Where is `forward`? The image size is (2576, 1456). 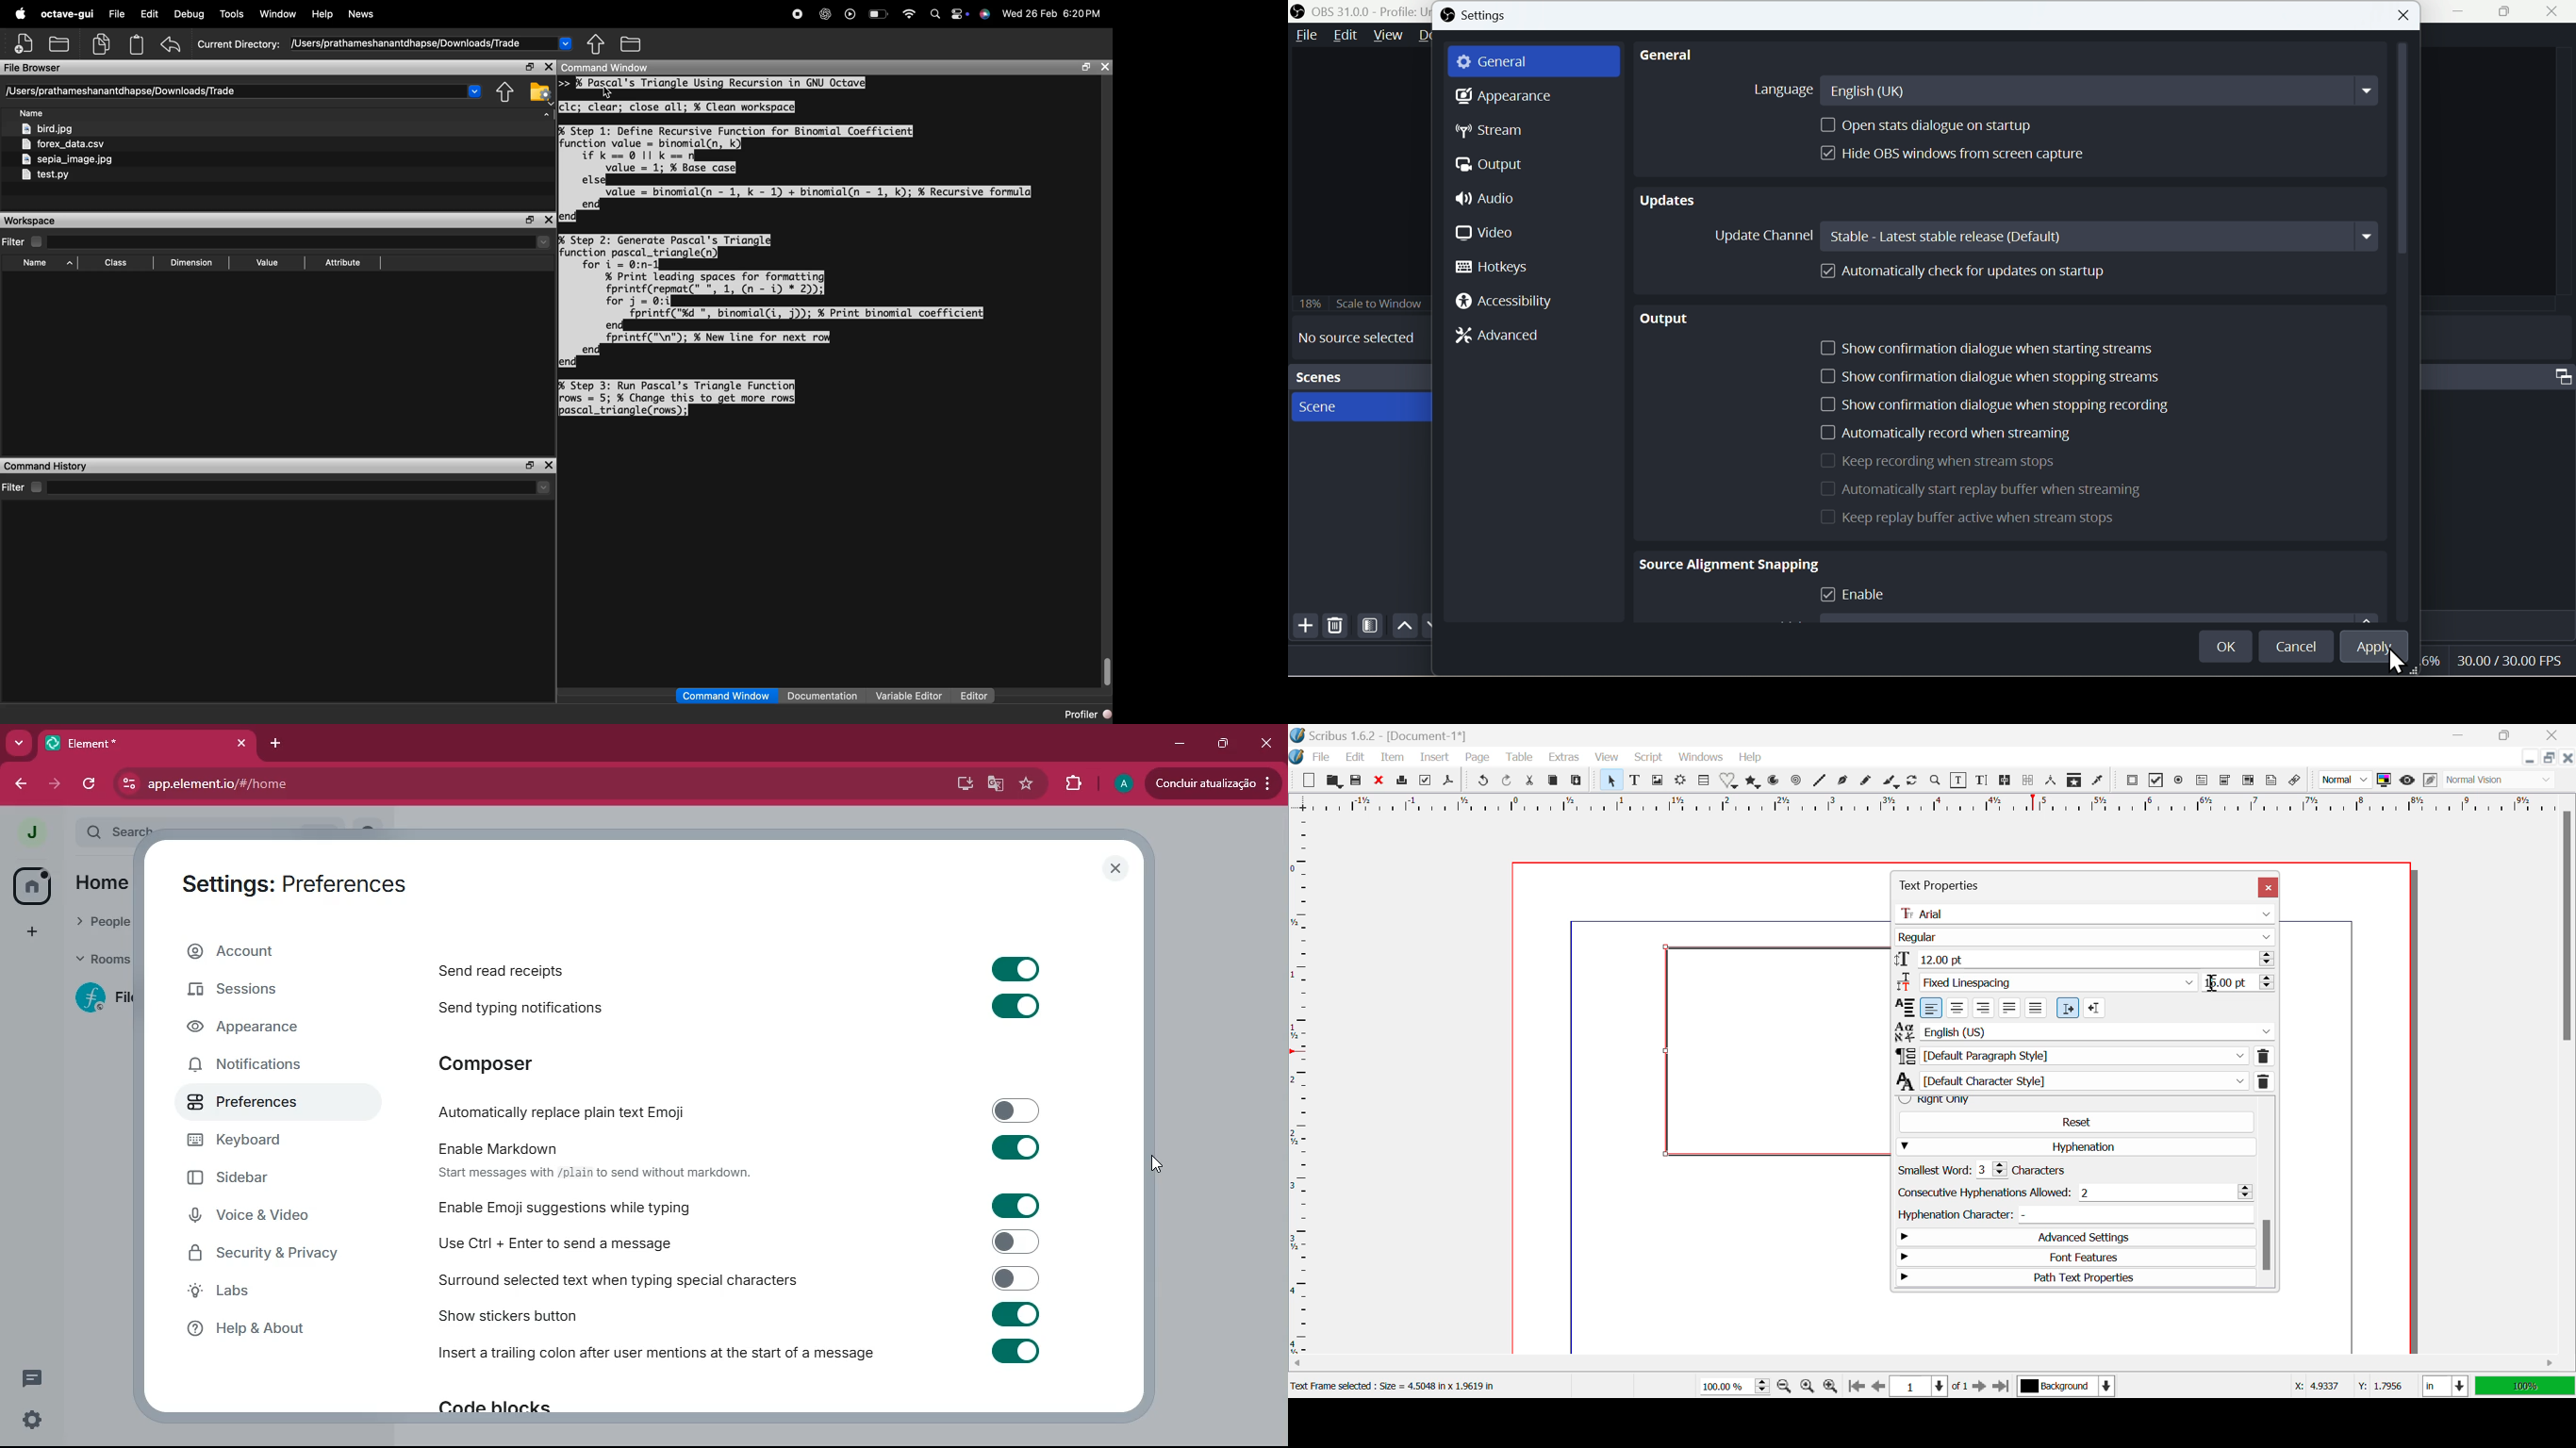
forward is located at coordinates (57, 786).